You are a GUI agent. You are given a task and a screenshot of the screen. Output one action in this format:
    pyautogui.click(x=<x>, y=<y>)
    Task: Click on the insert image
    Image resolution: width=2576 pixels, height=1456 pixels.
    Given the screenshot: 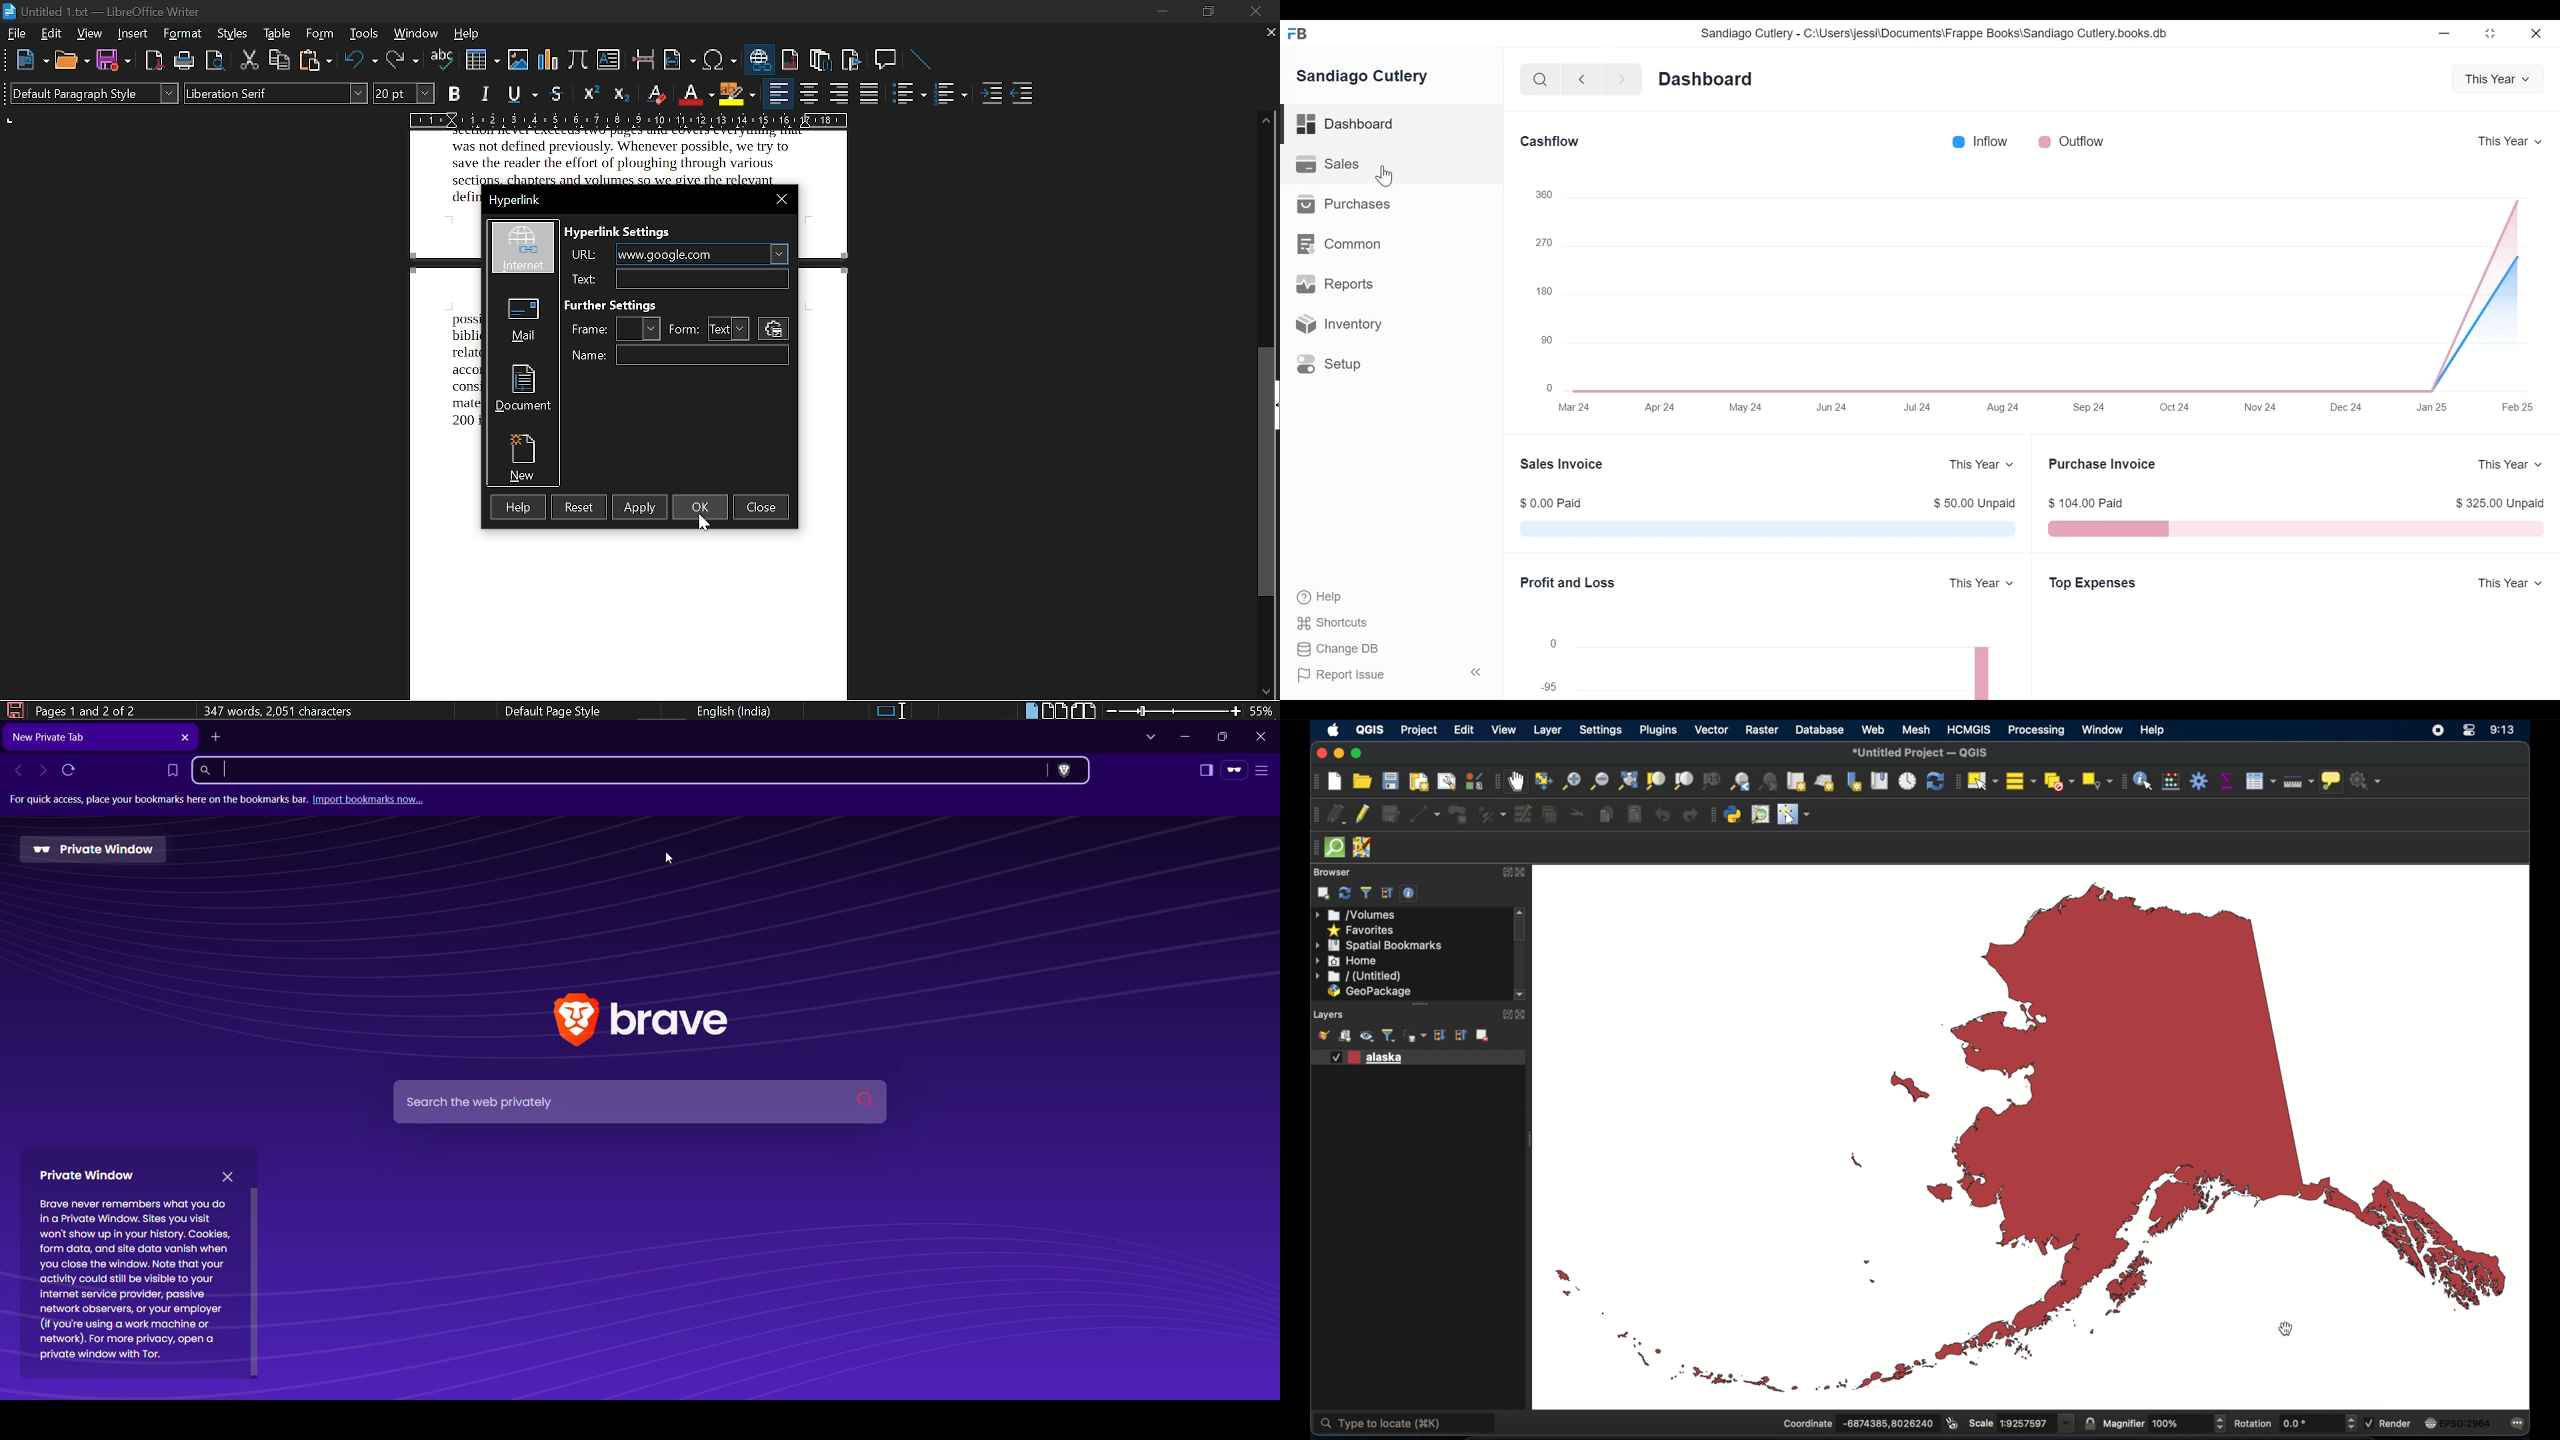 What is the action you would take?
    pyautogui.click(x=518, y=62)
    